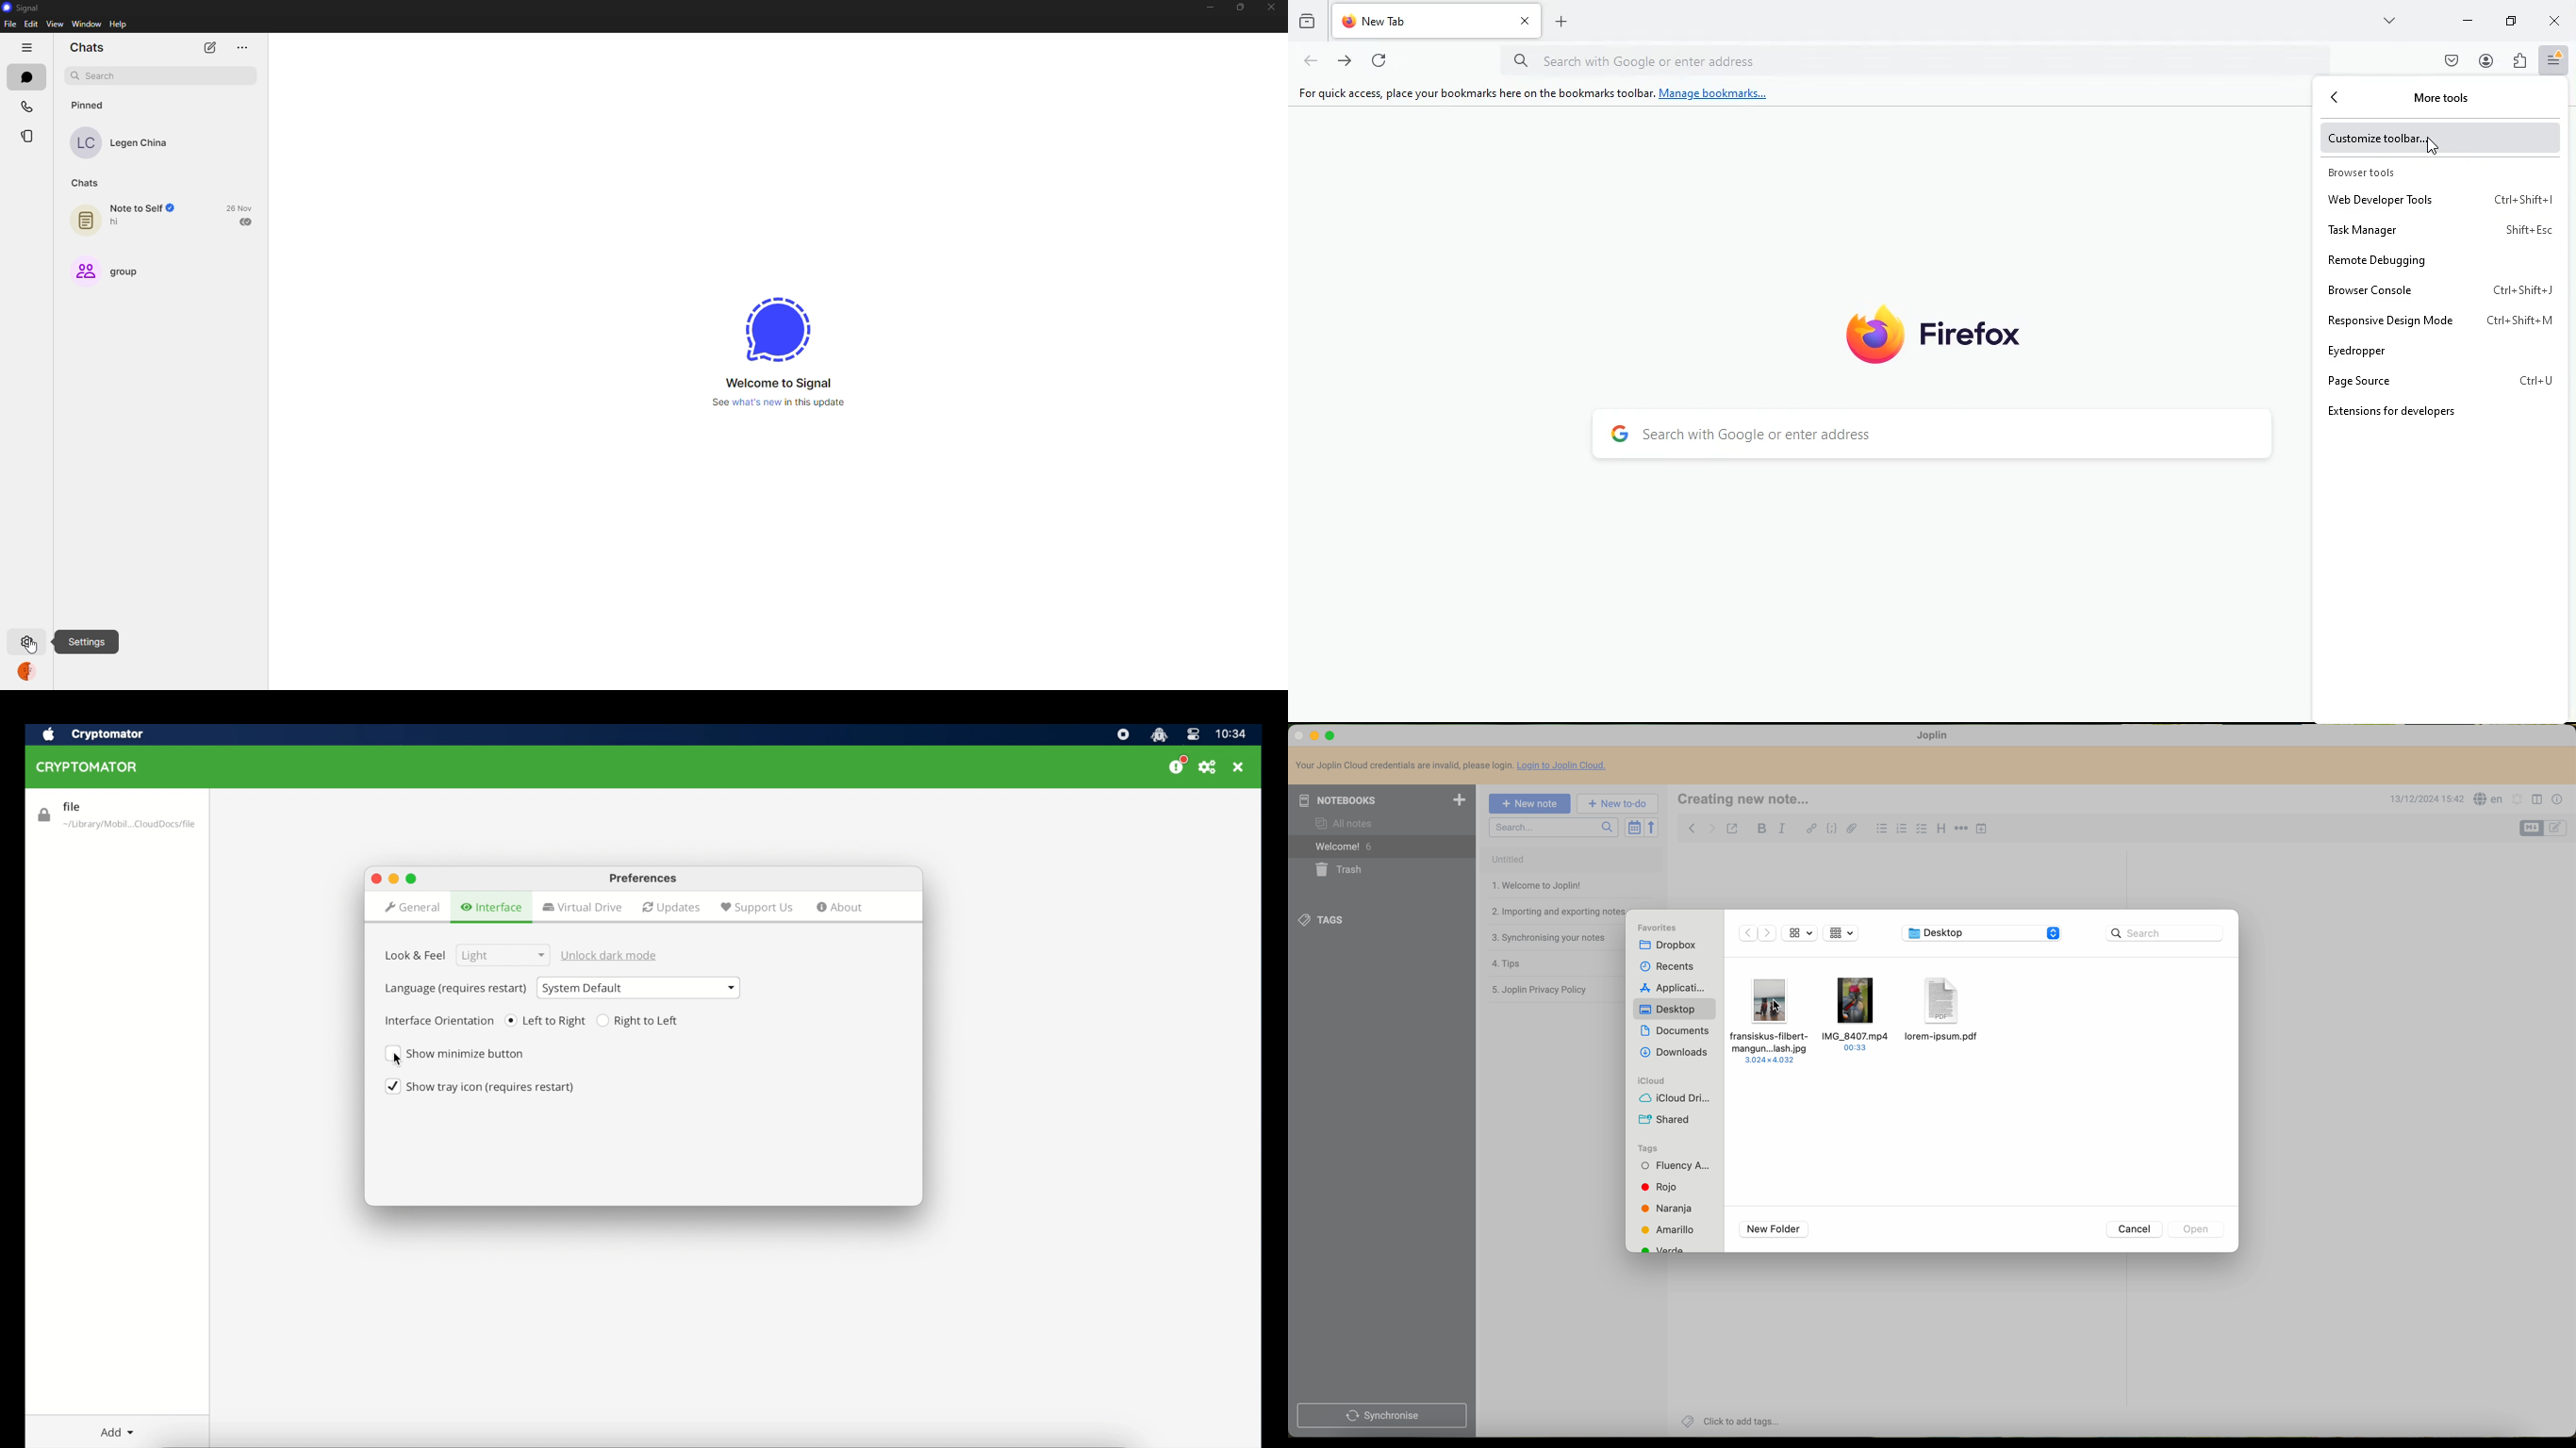  Describe the element at coordinates (1757, 934) in the screenshot. I see `disable navigate arrows` at that location.